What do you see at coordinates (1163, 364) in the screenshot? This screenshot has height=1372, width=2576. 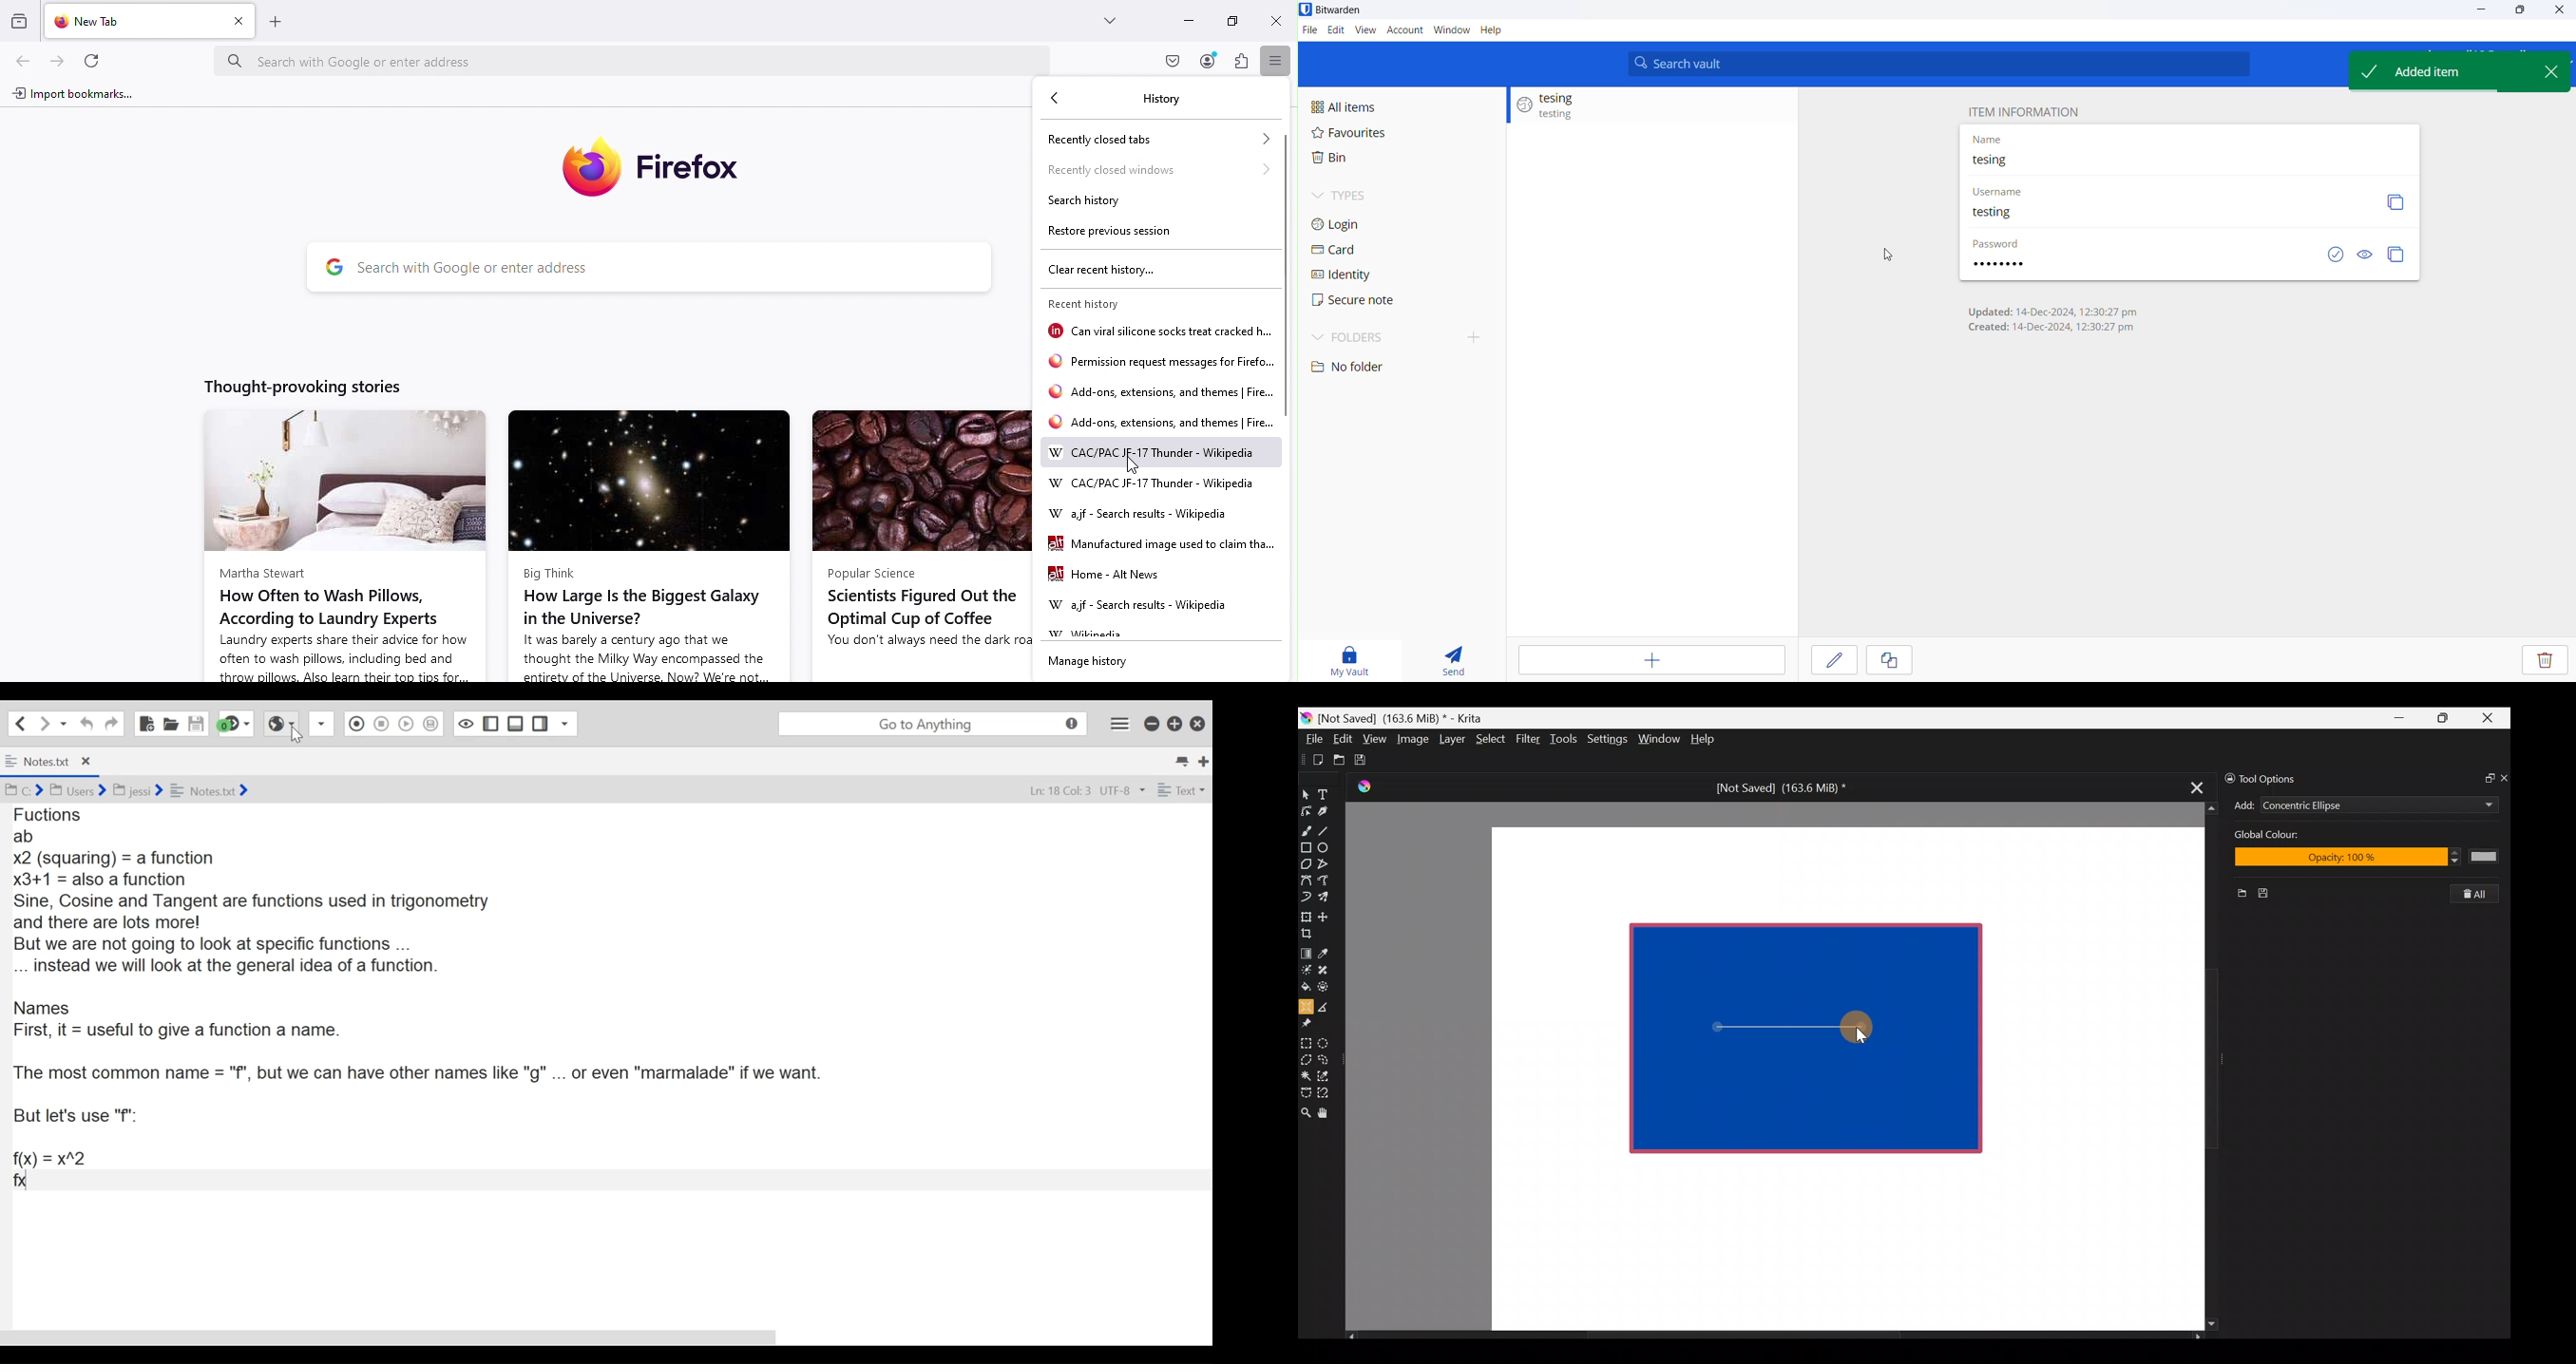 I see `webpage link` at bounding box center [1163, 364].